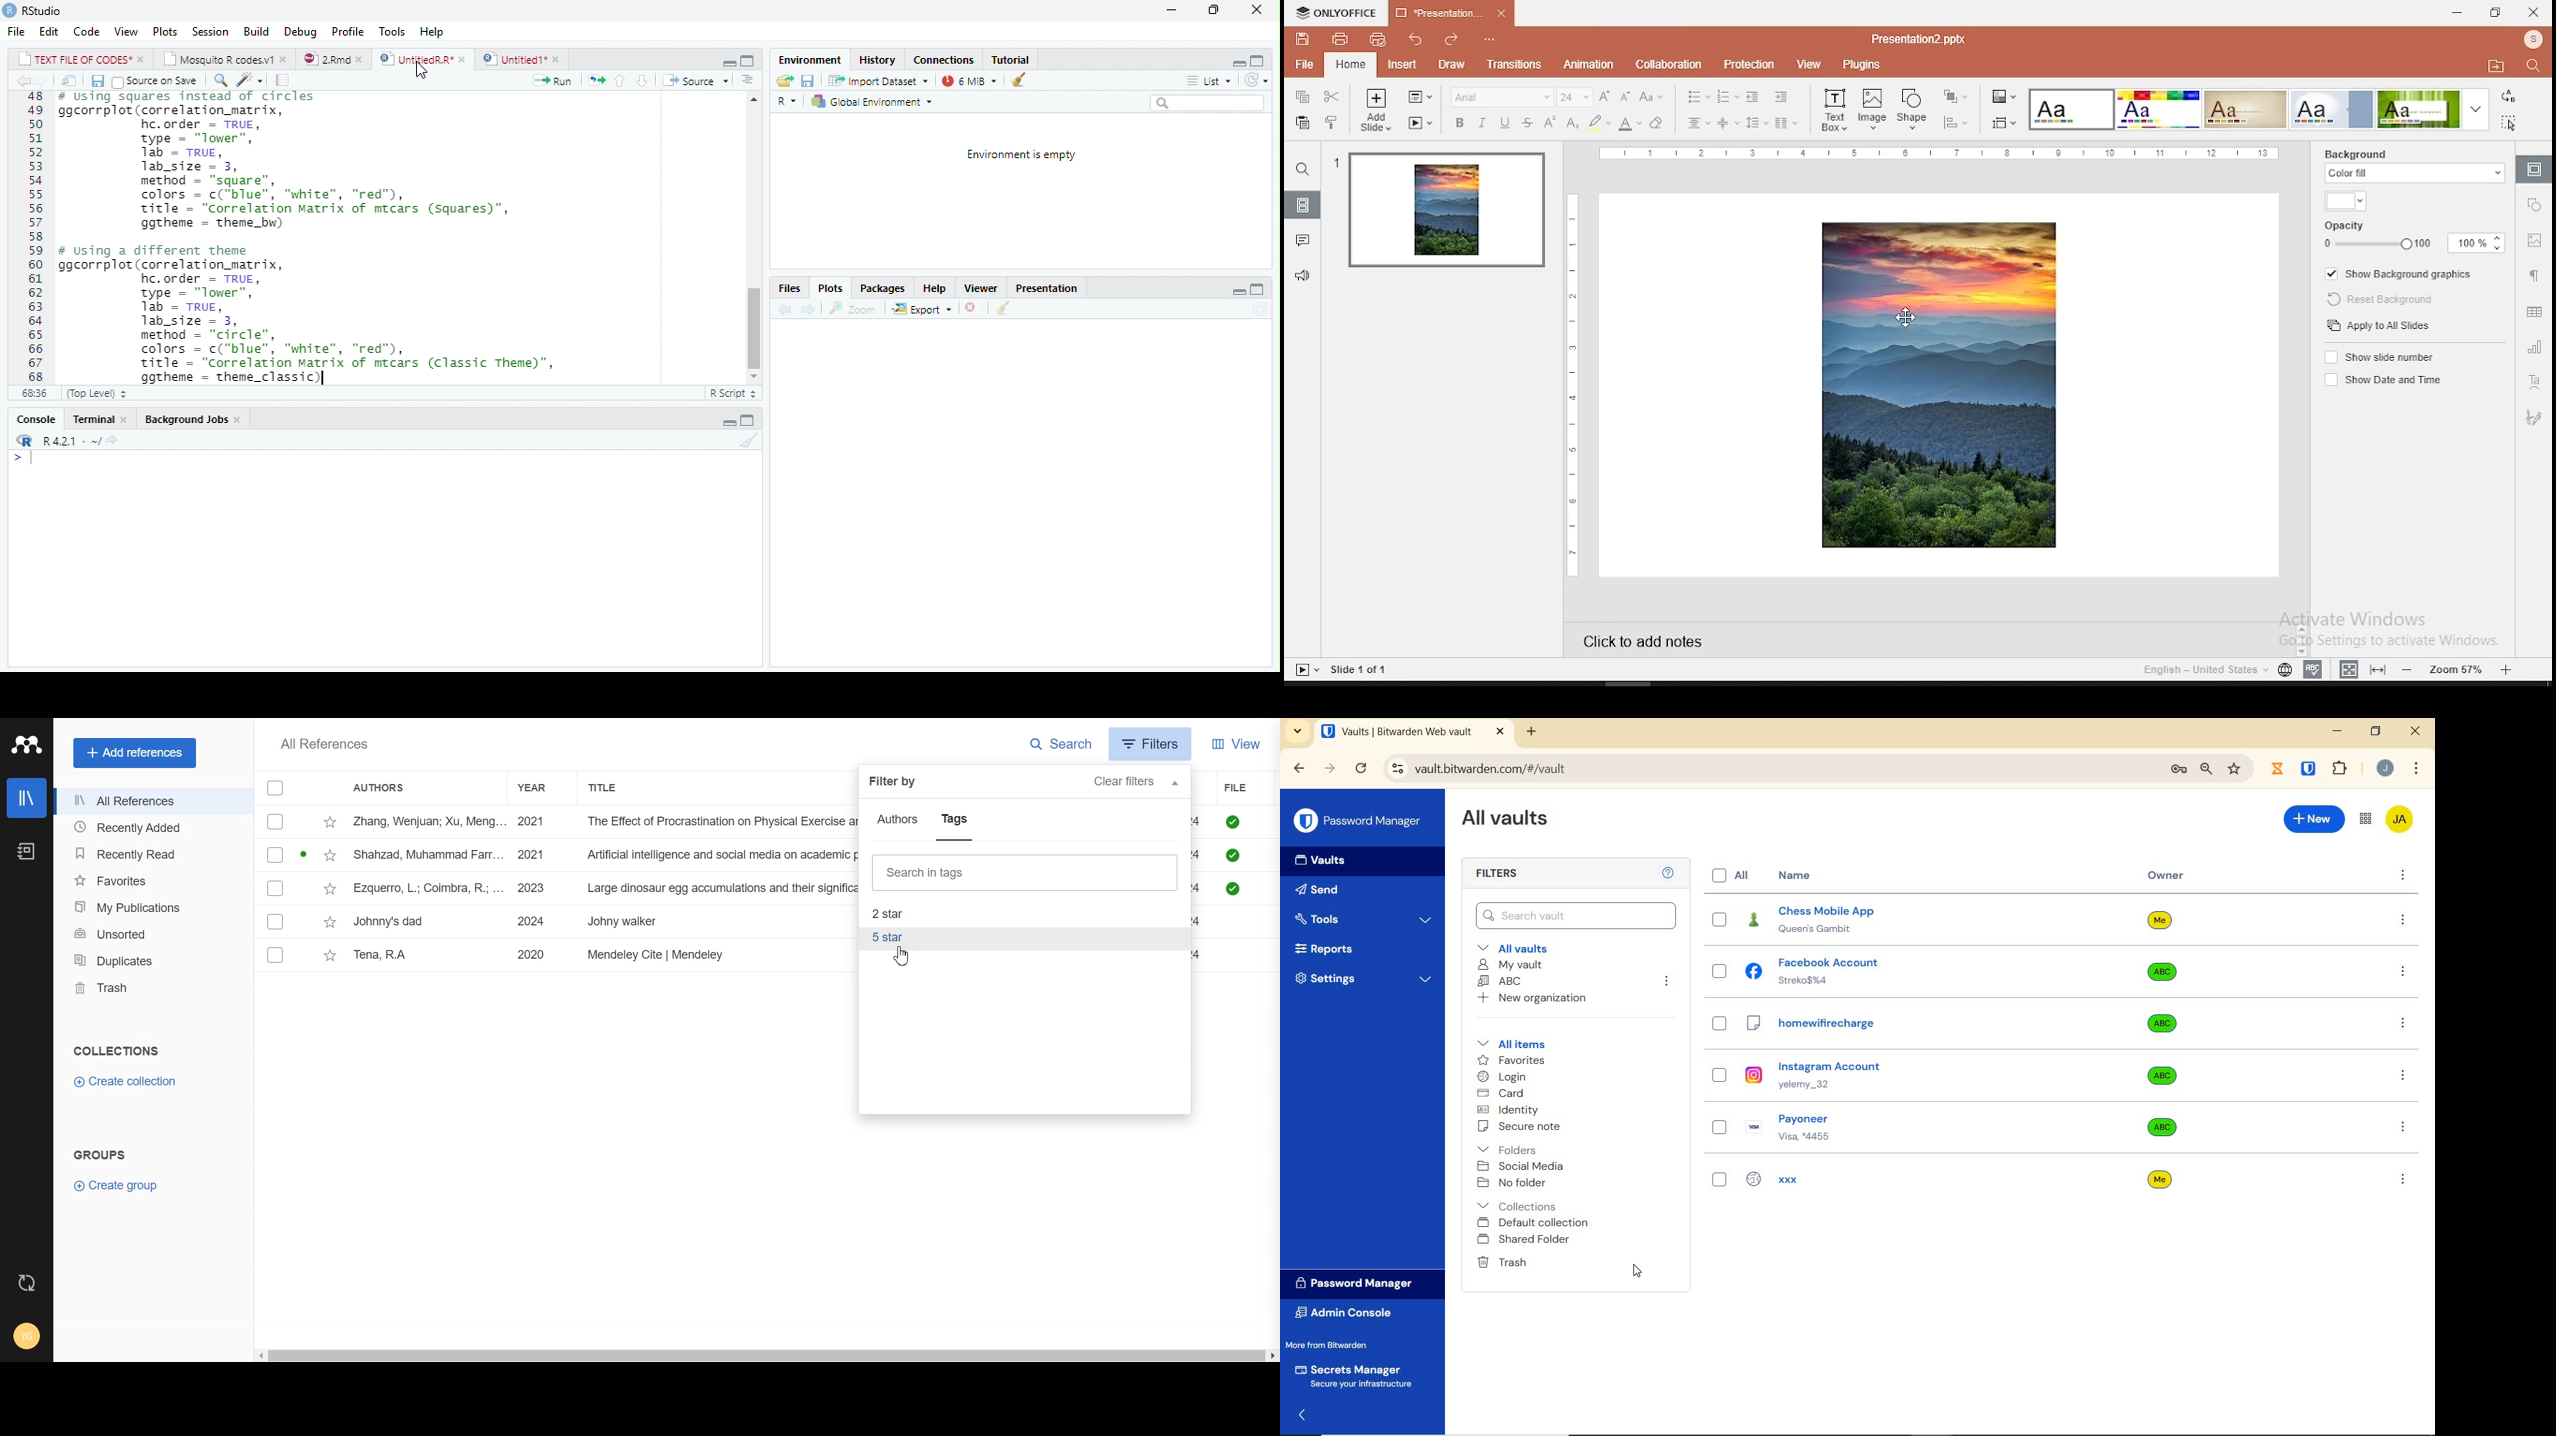 Image resolution: width=2576 pixels, height=1456 pixels. What do you see at coordinates (1349, 65) in the screenshot?
I see `home` at bounding box center [1349, 65].